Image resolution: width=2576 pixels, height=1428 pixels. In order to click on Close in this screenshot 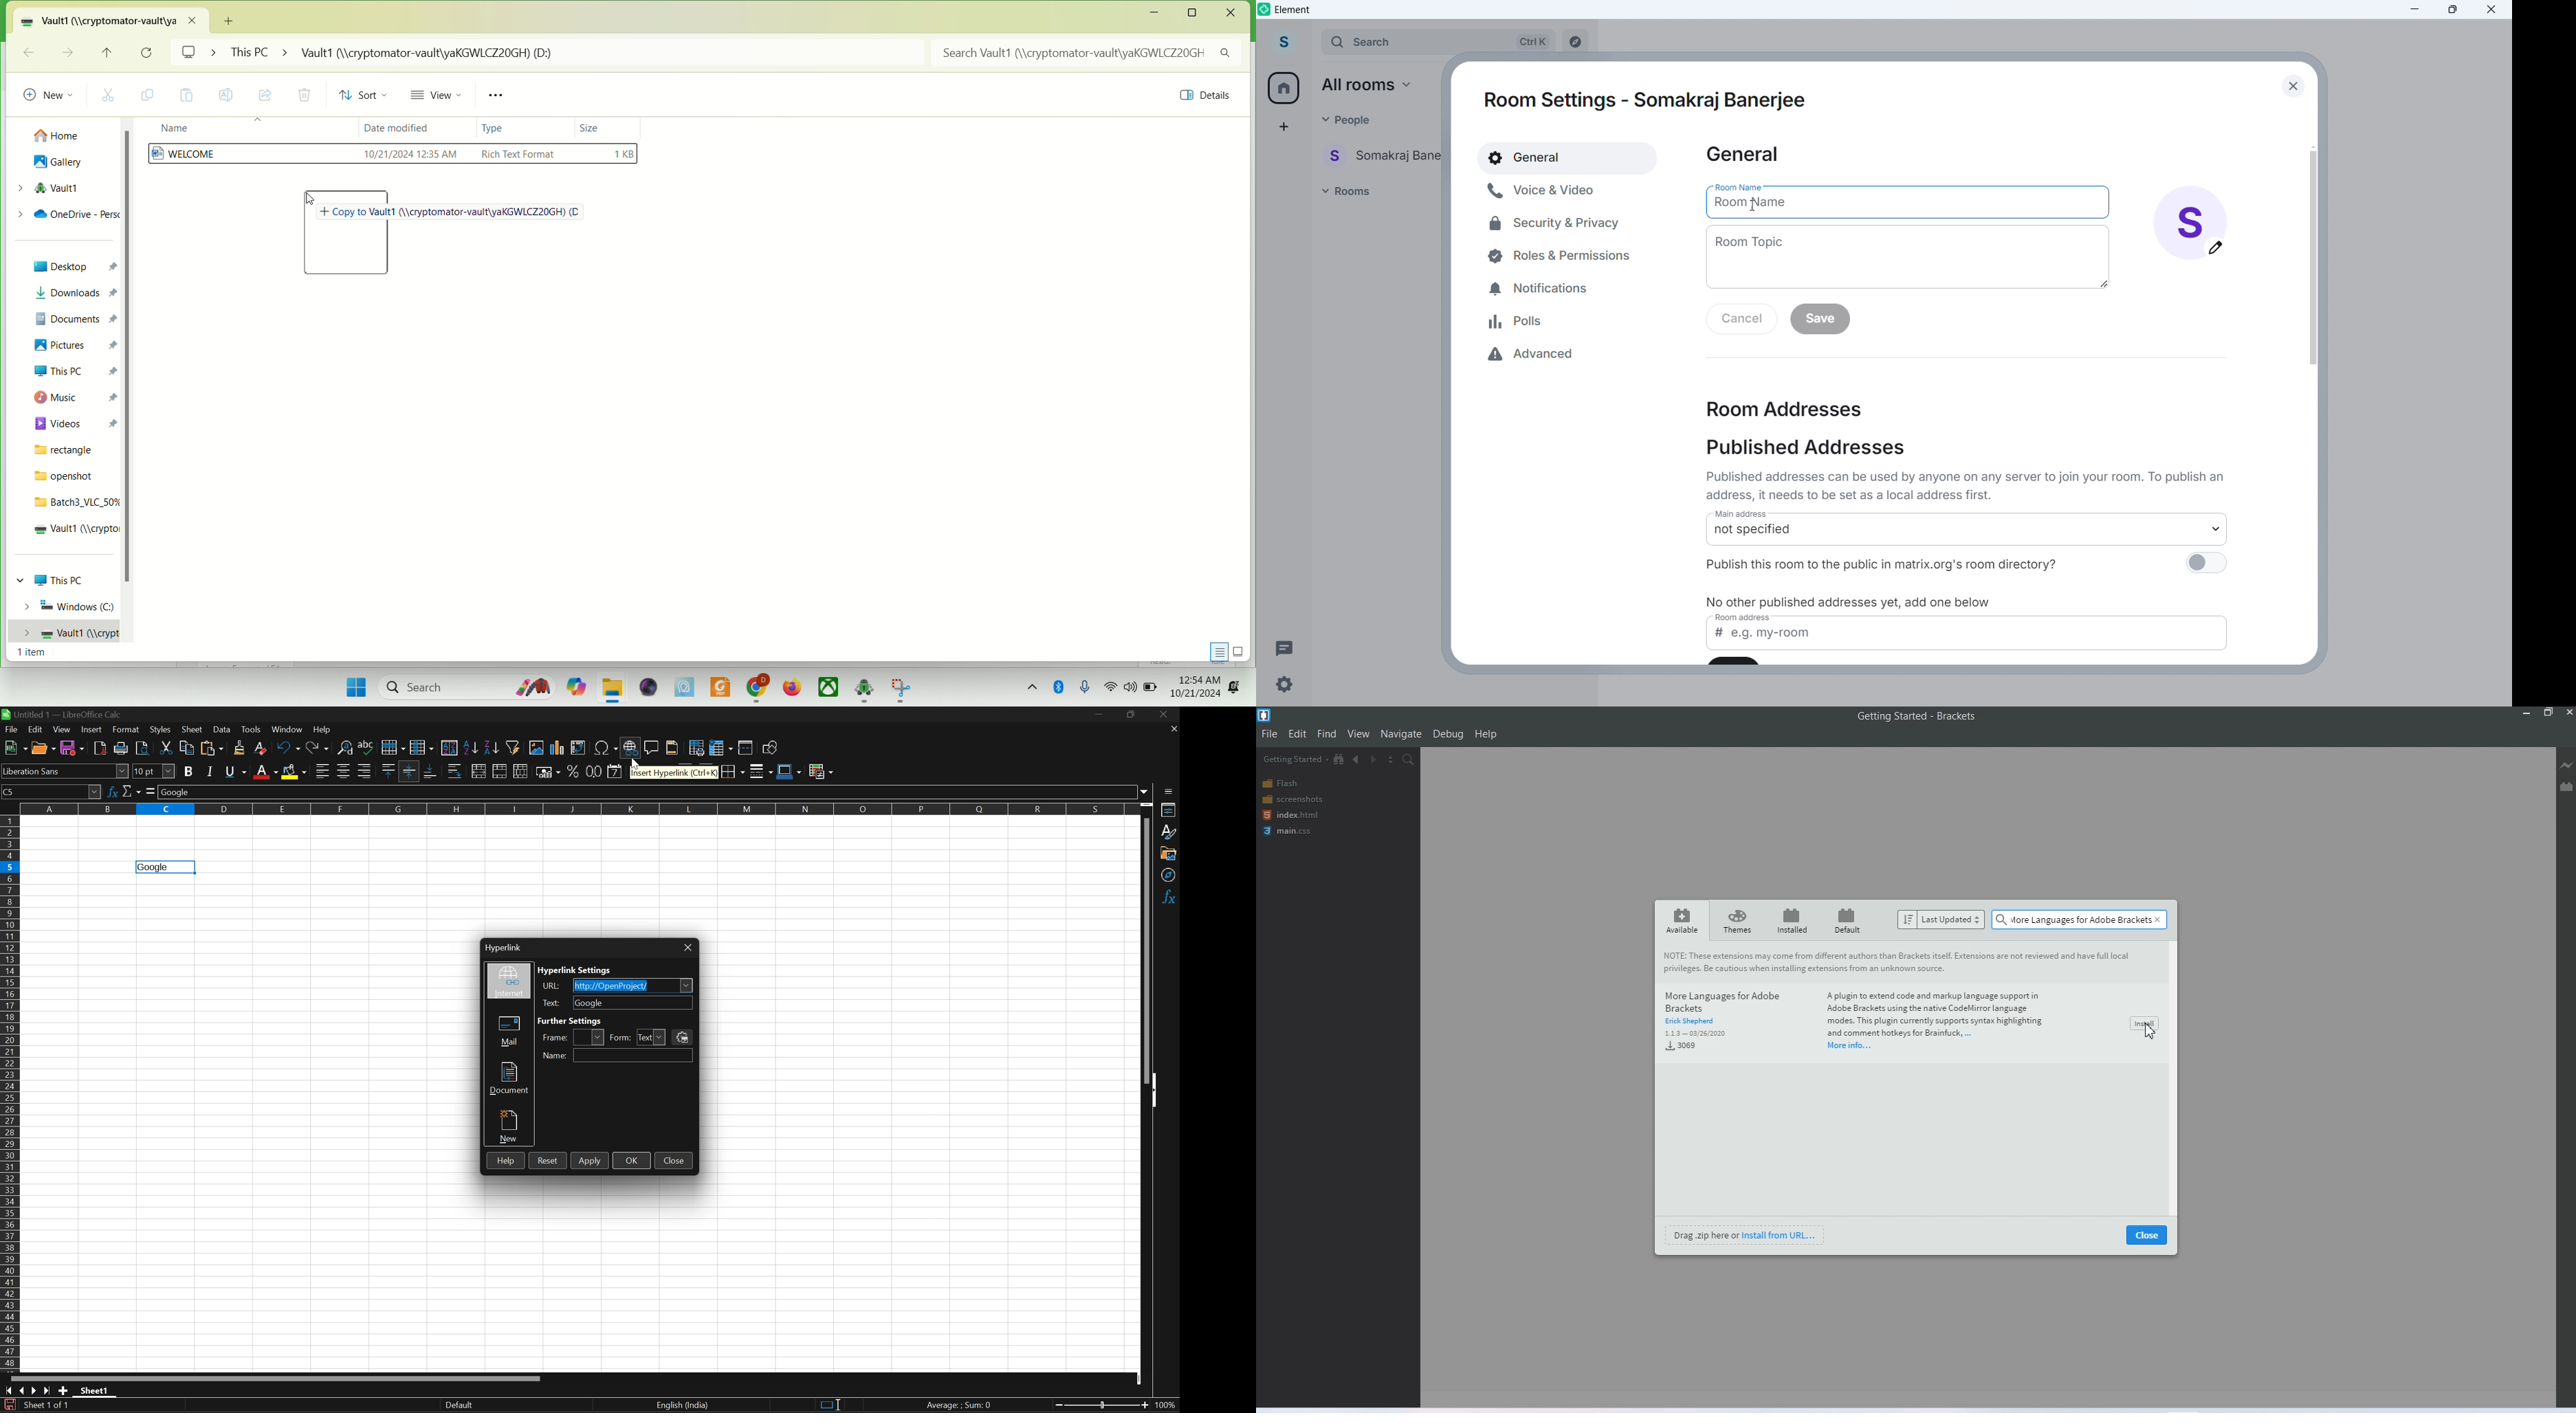, I will do `click(687, 948)`.